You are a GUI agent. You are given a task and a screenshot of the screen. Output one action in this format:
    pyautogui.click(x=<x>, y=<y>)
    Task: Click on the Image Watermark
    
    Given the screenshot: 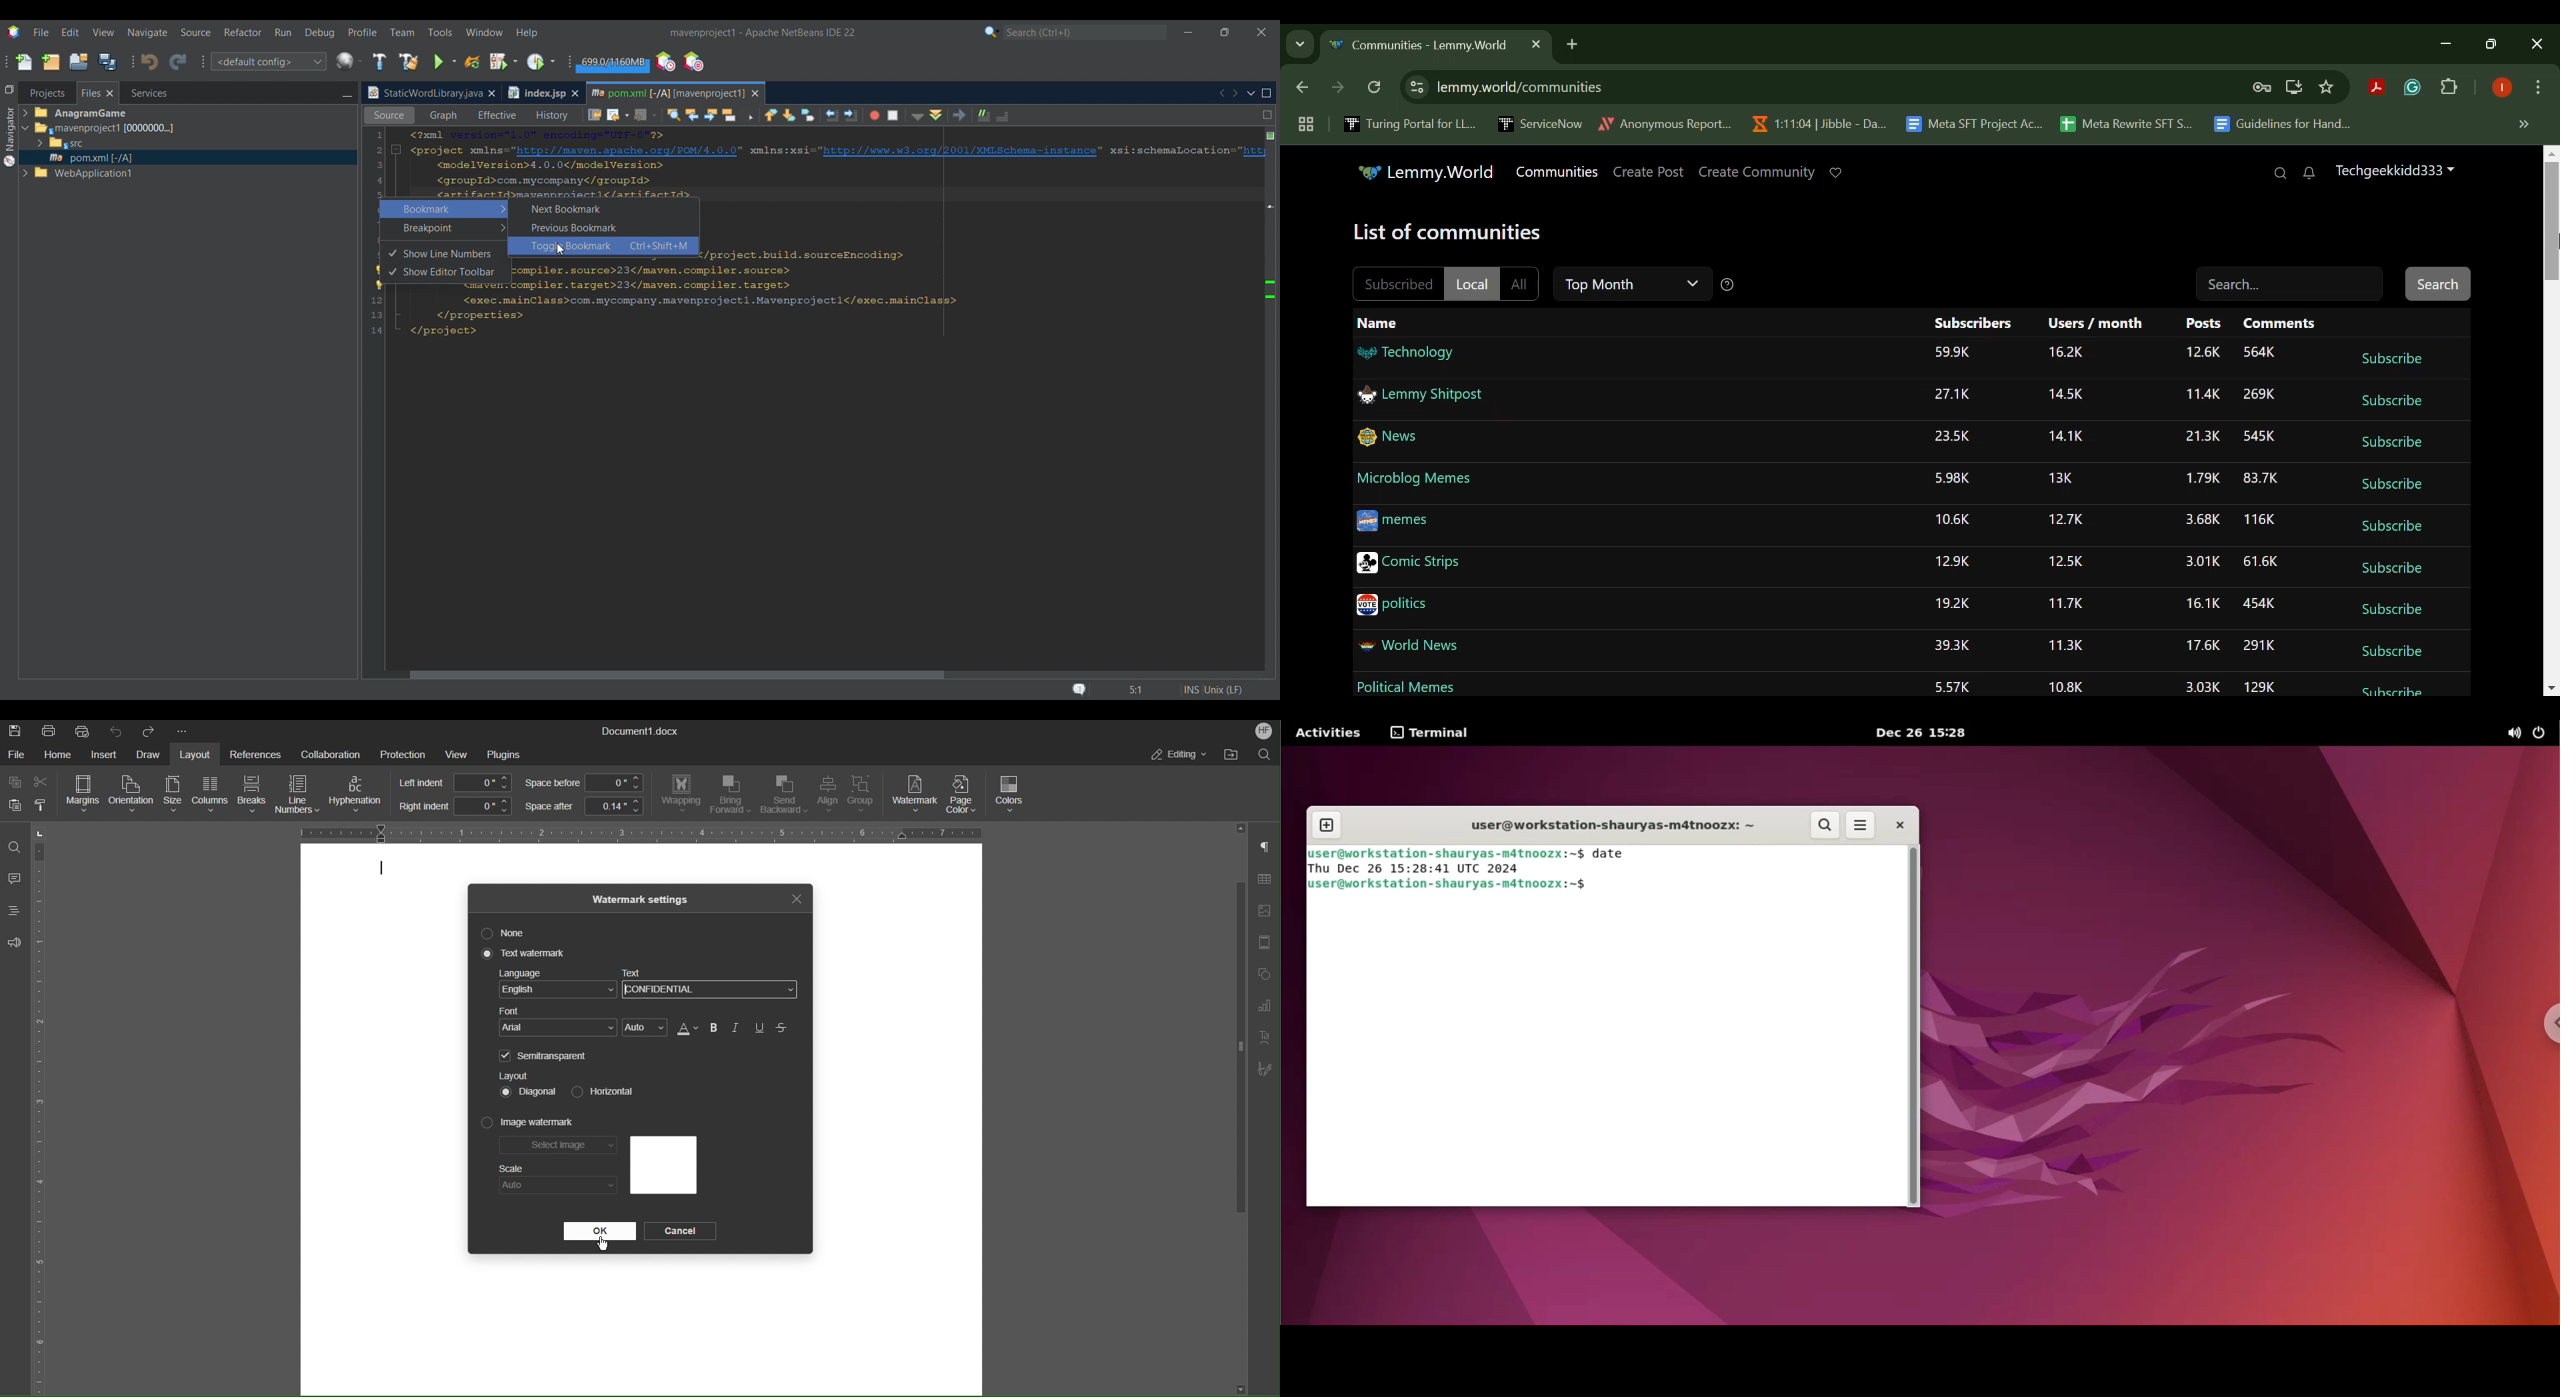 What is the action you would take?
    pyautogui.click(x=528, y=1124)
    